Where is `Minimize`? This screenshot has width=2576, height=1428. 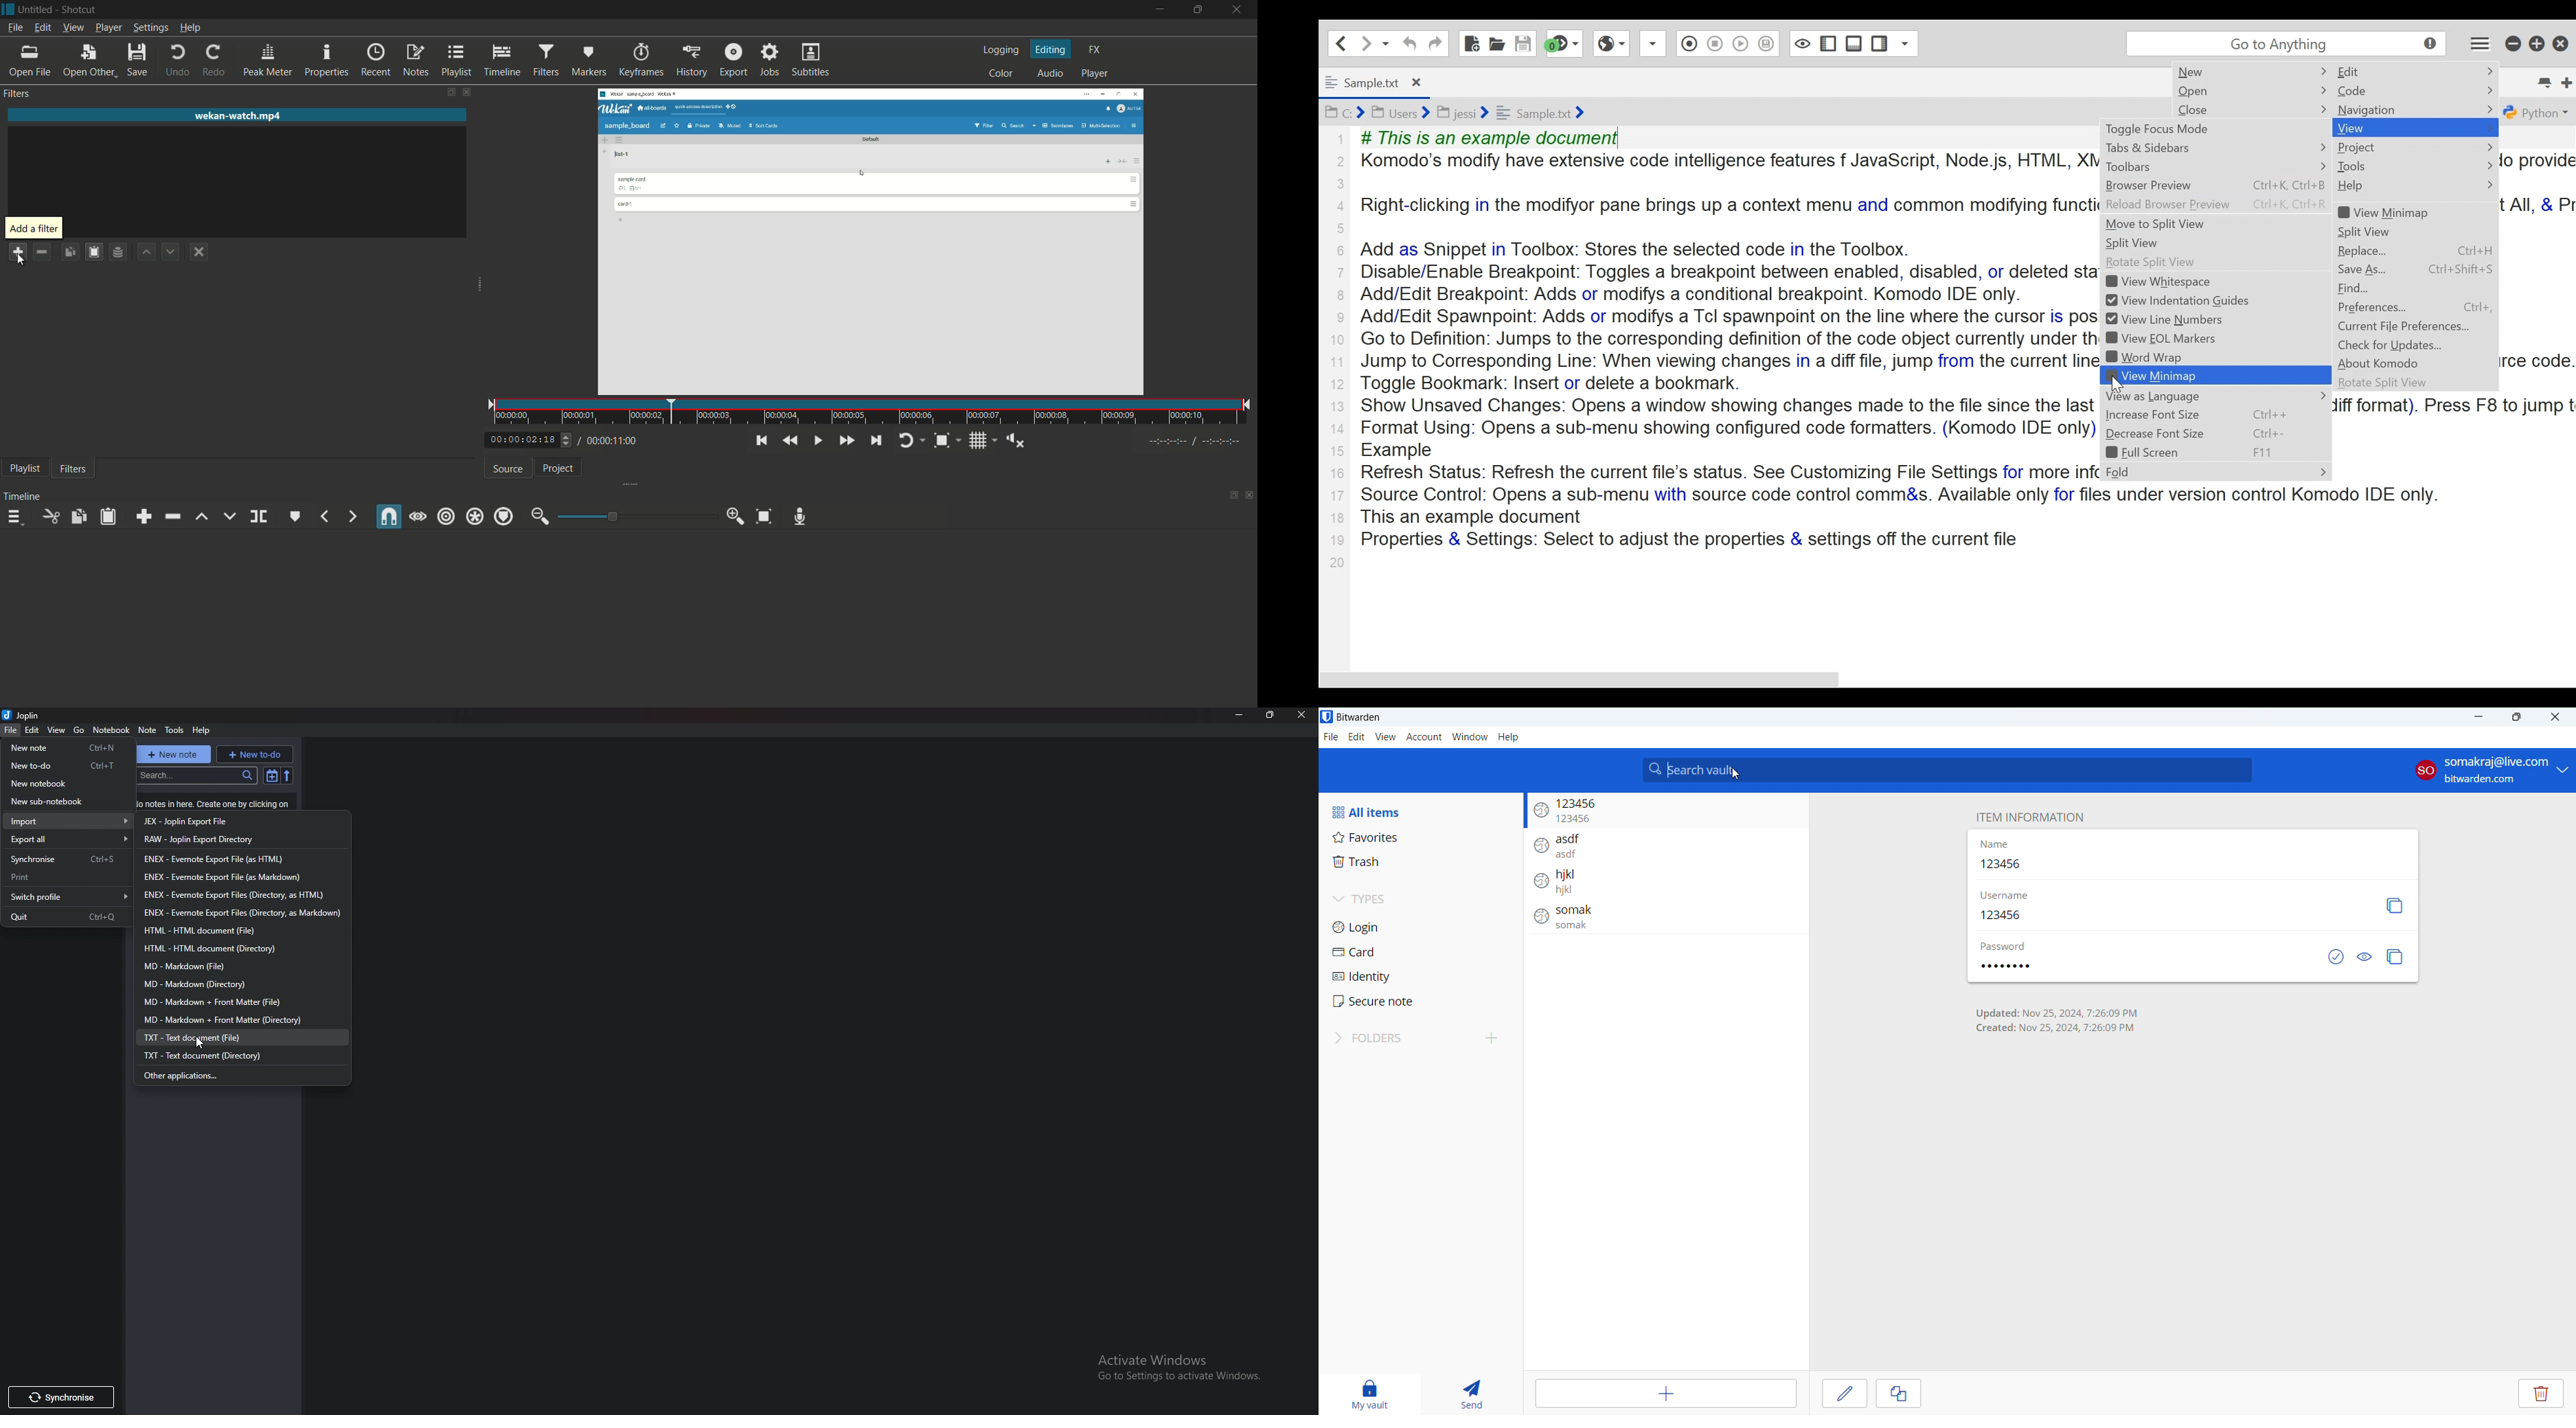
Minimize is located at coordinates (1242, 714).